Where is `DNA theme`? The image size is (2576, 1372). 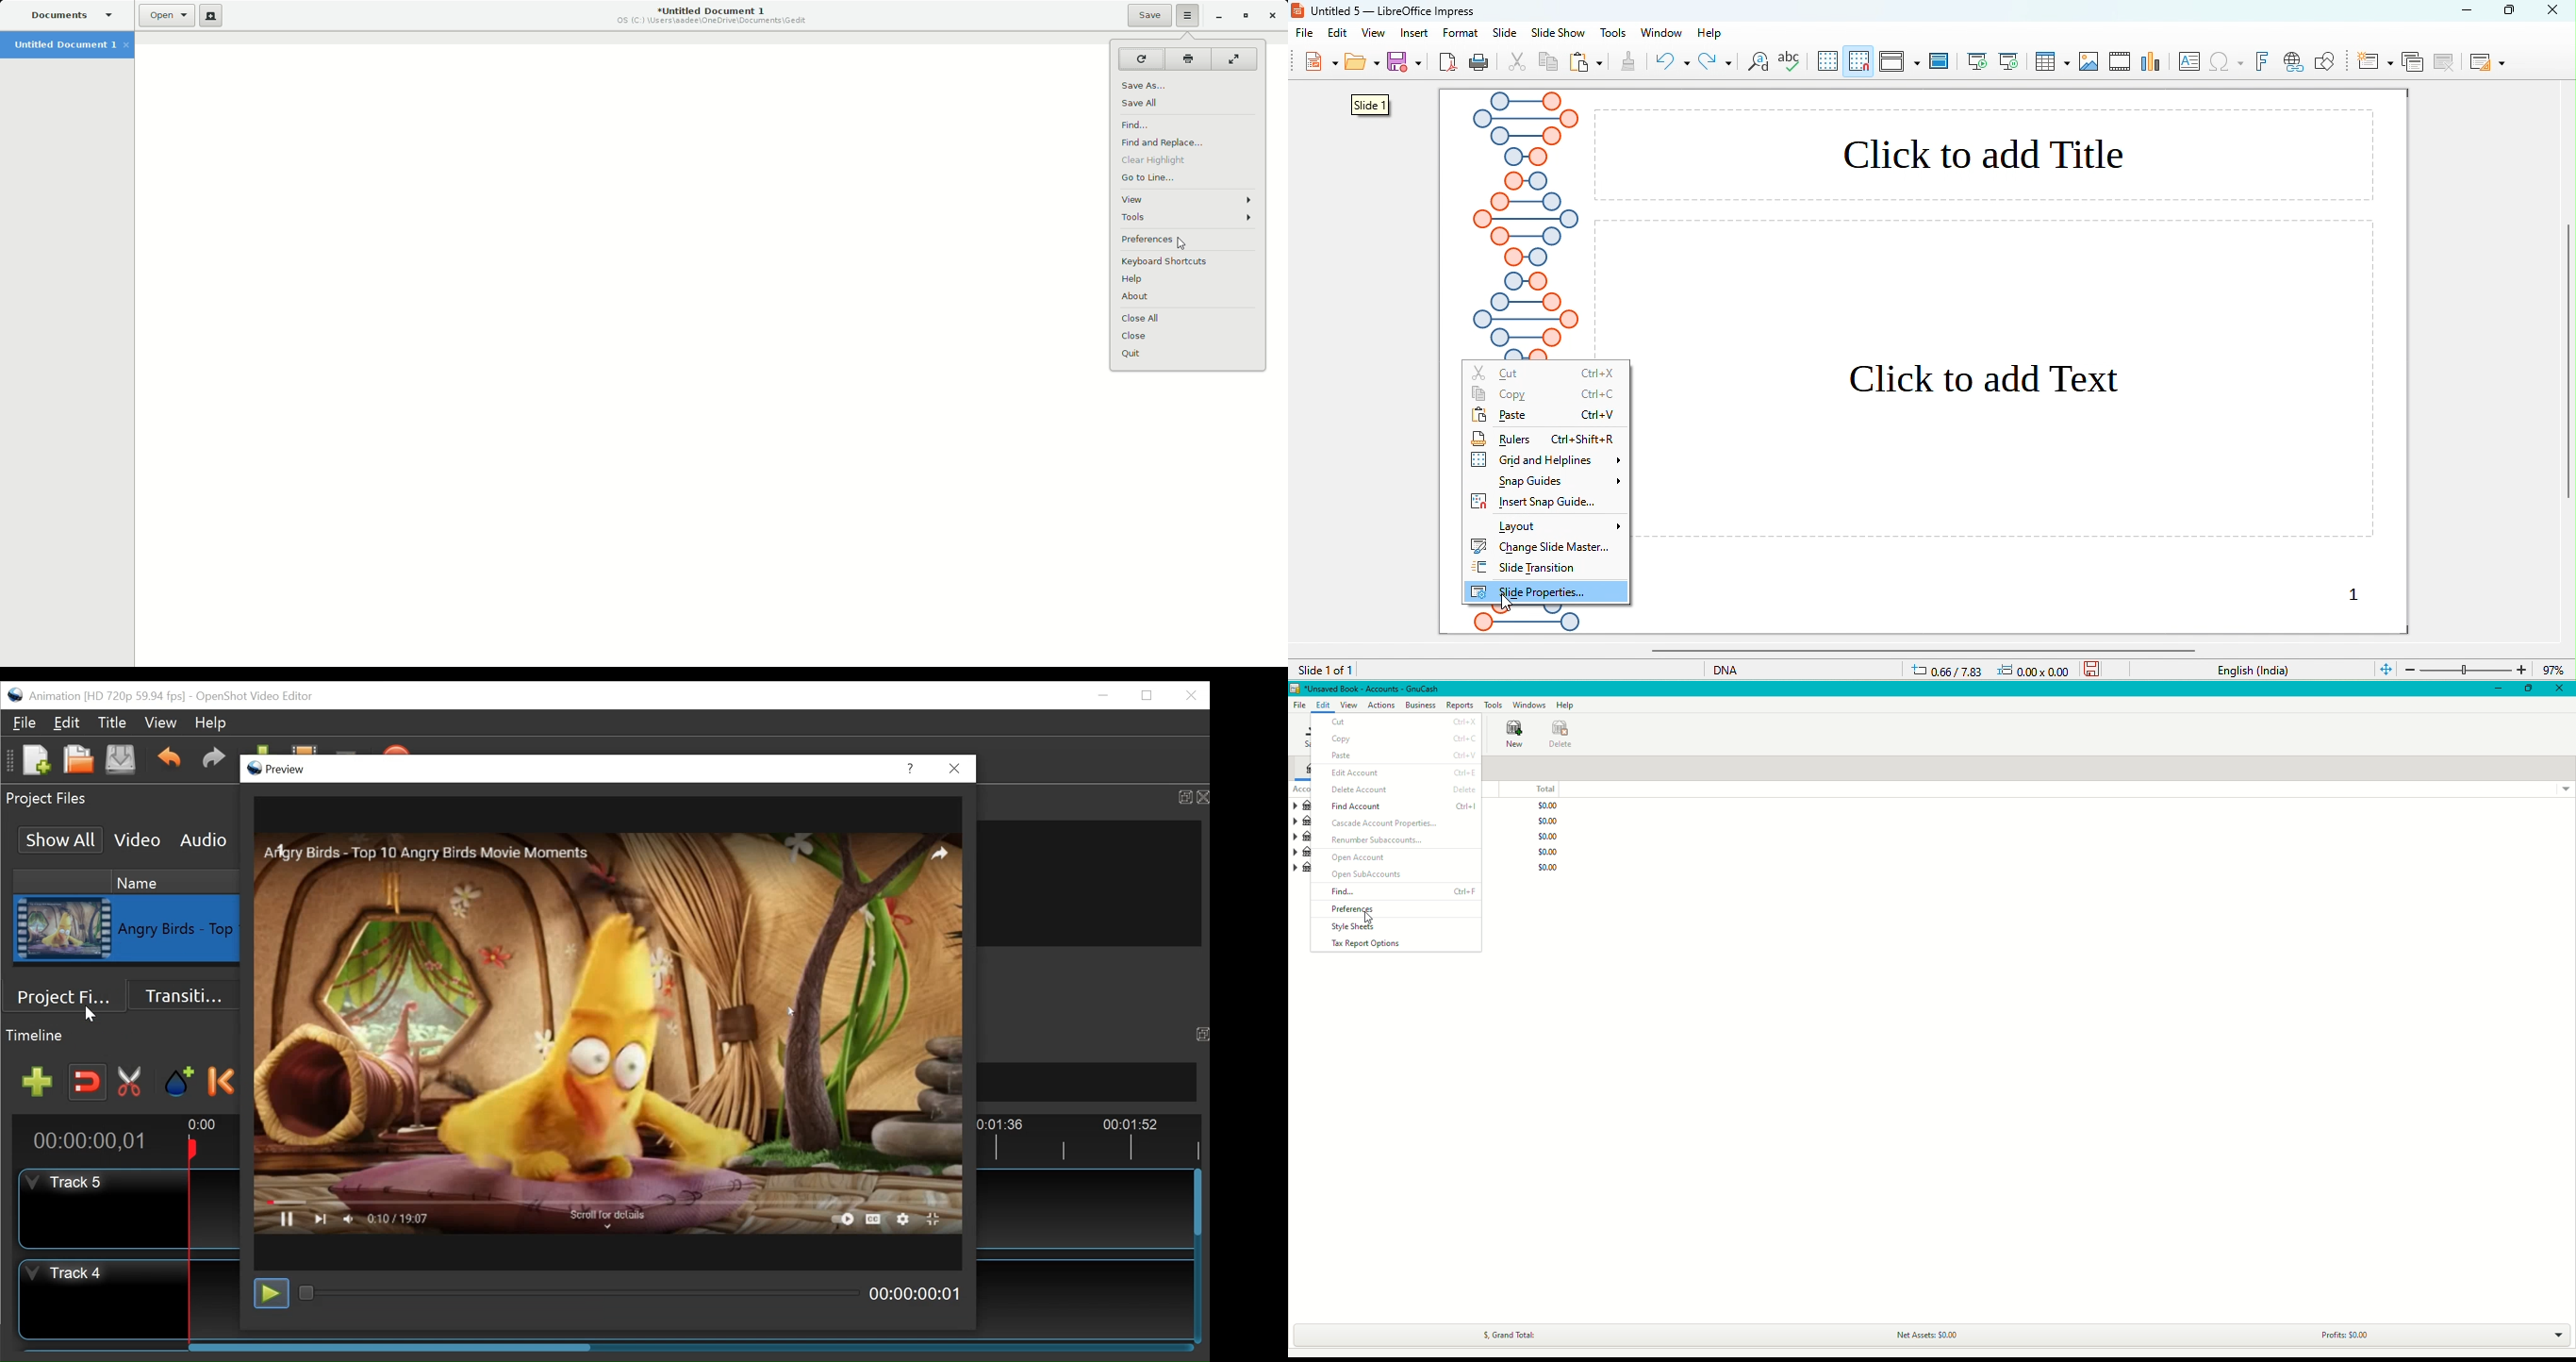 DNA theme is located at coordinates (1524, 625).